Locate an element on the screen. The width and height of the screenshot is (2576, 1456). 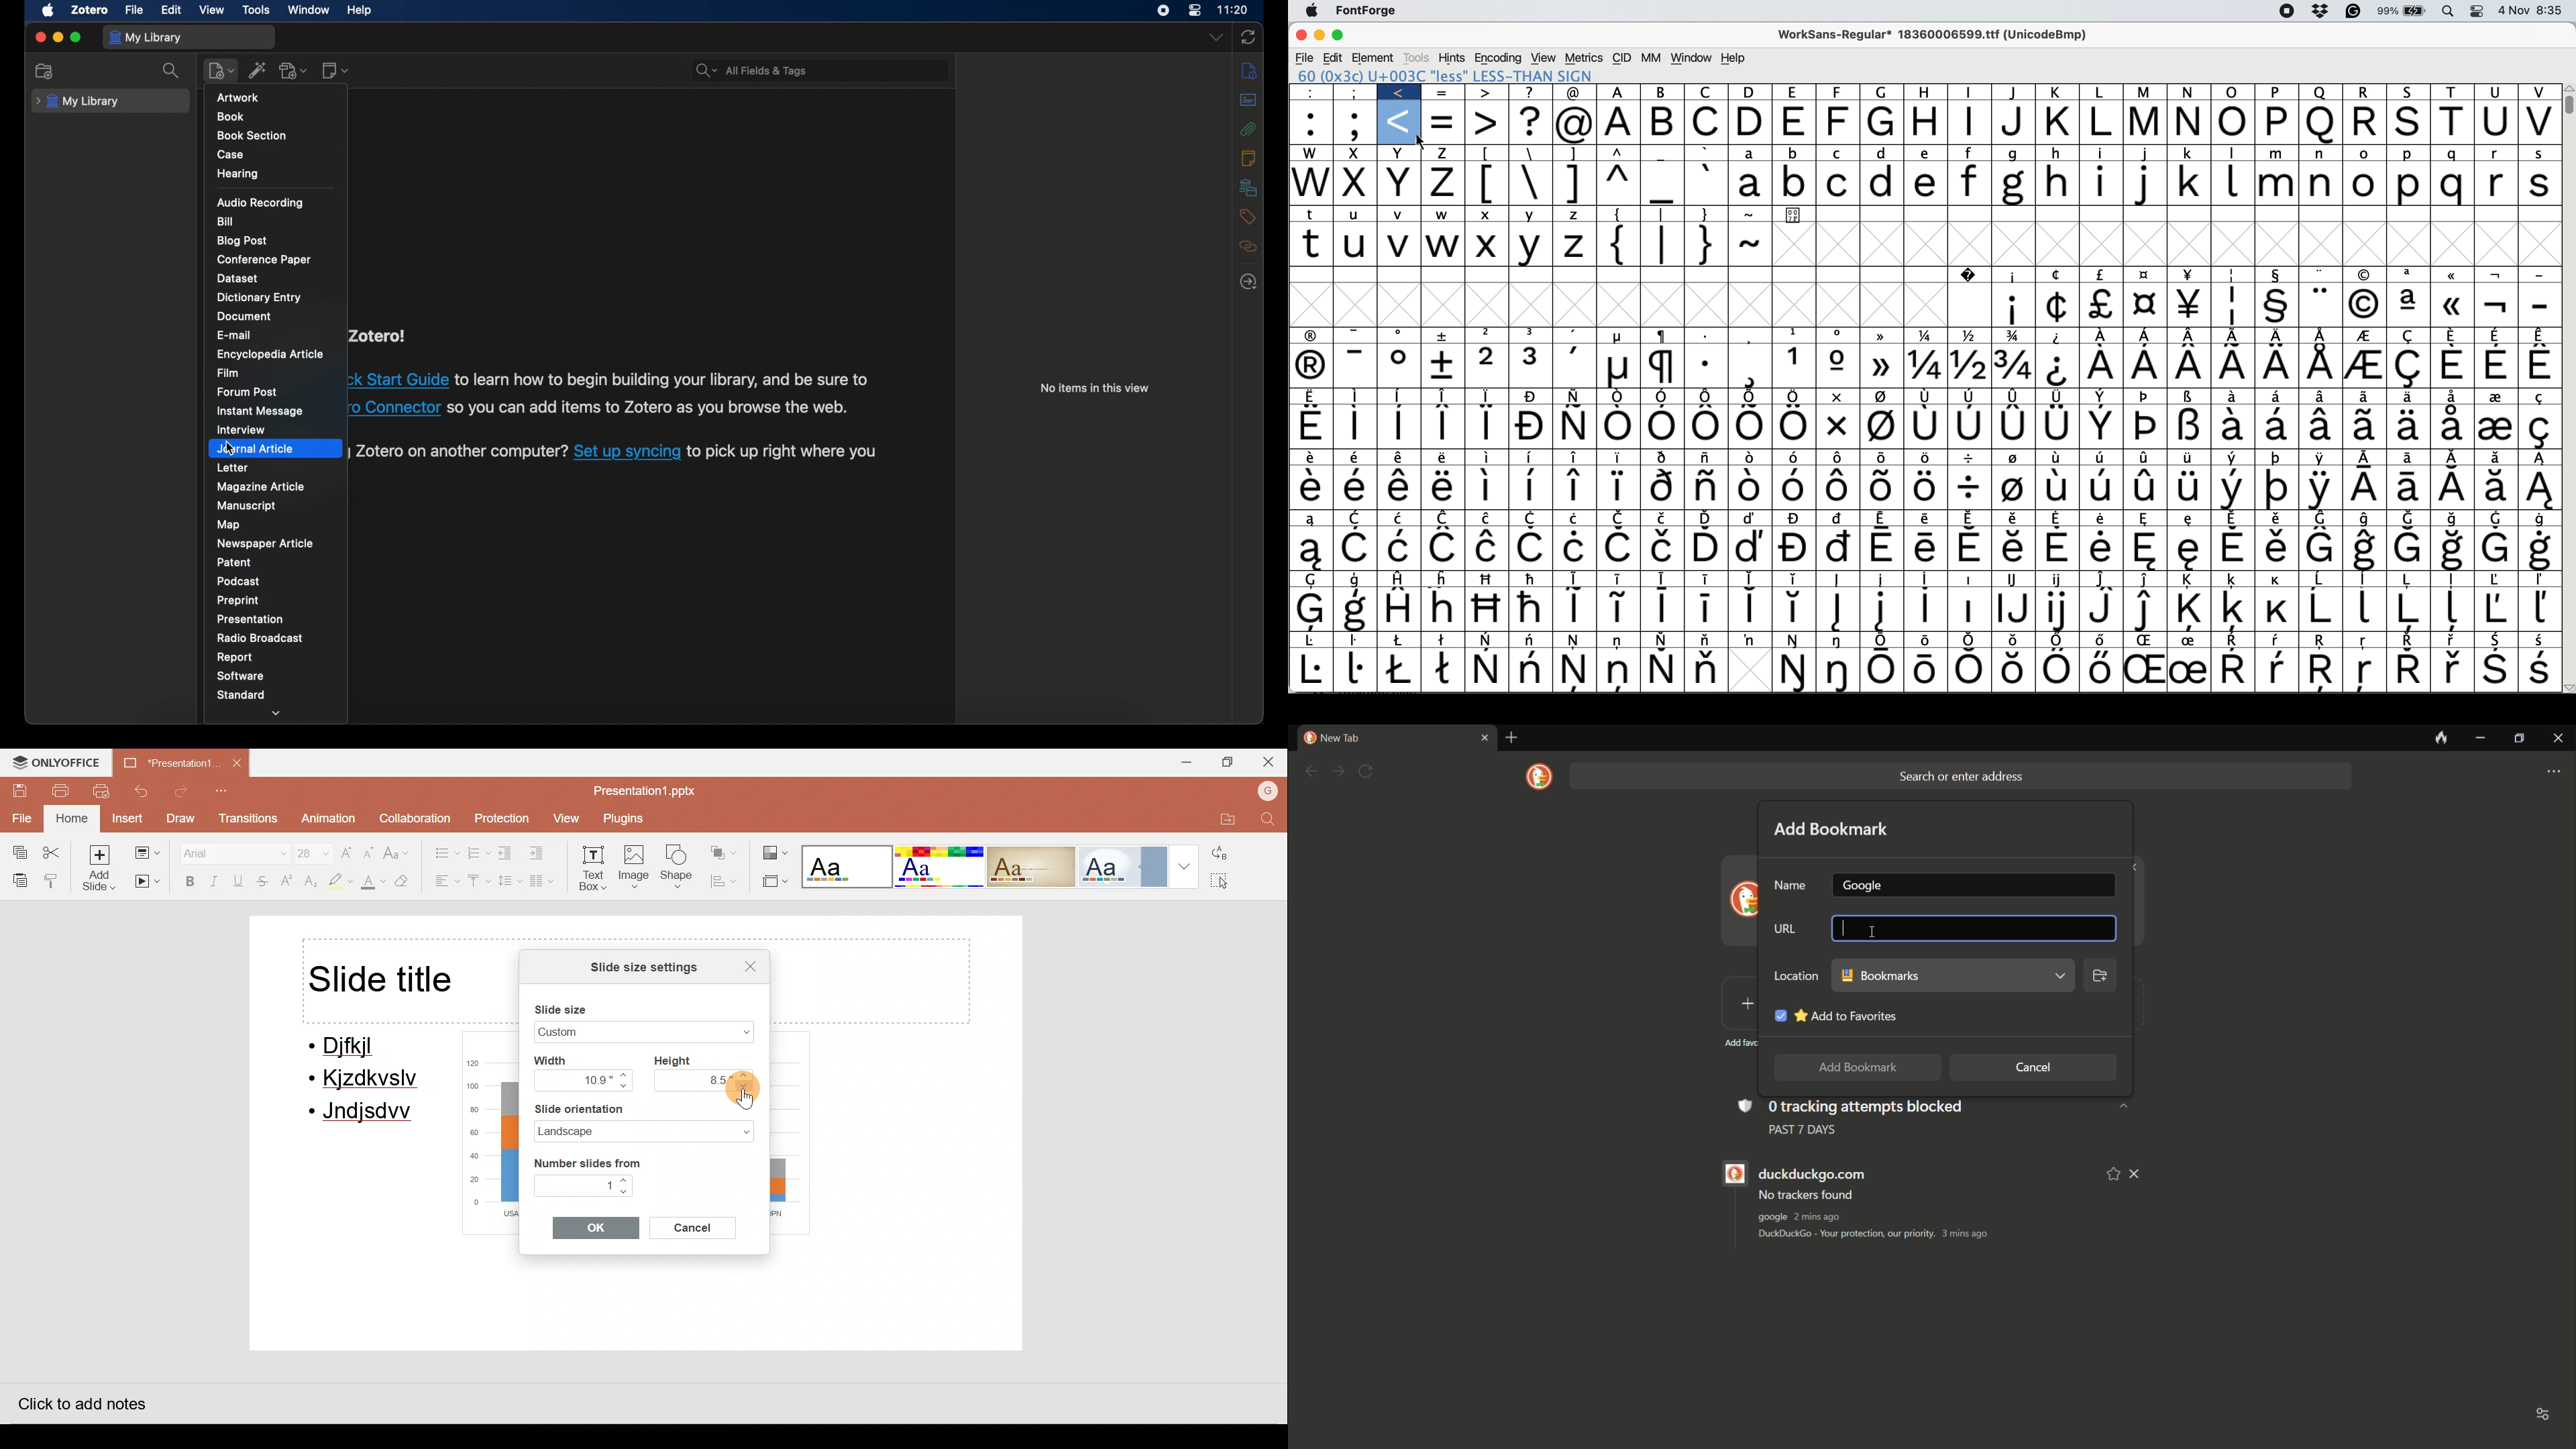
Minimize is located at coordinates (1183, 763).